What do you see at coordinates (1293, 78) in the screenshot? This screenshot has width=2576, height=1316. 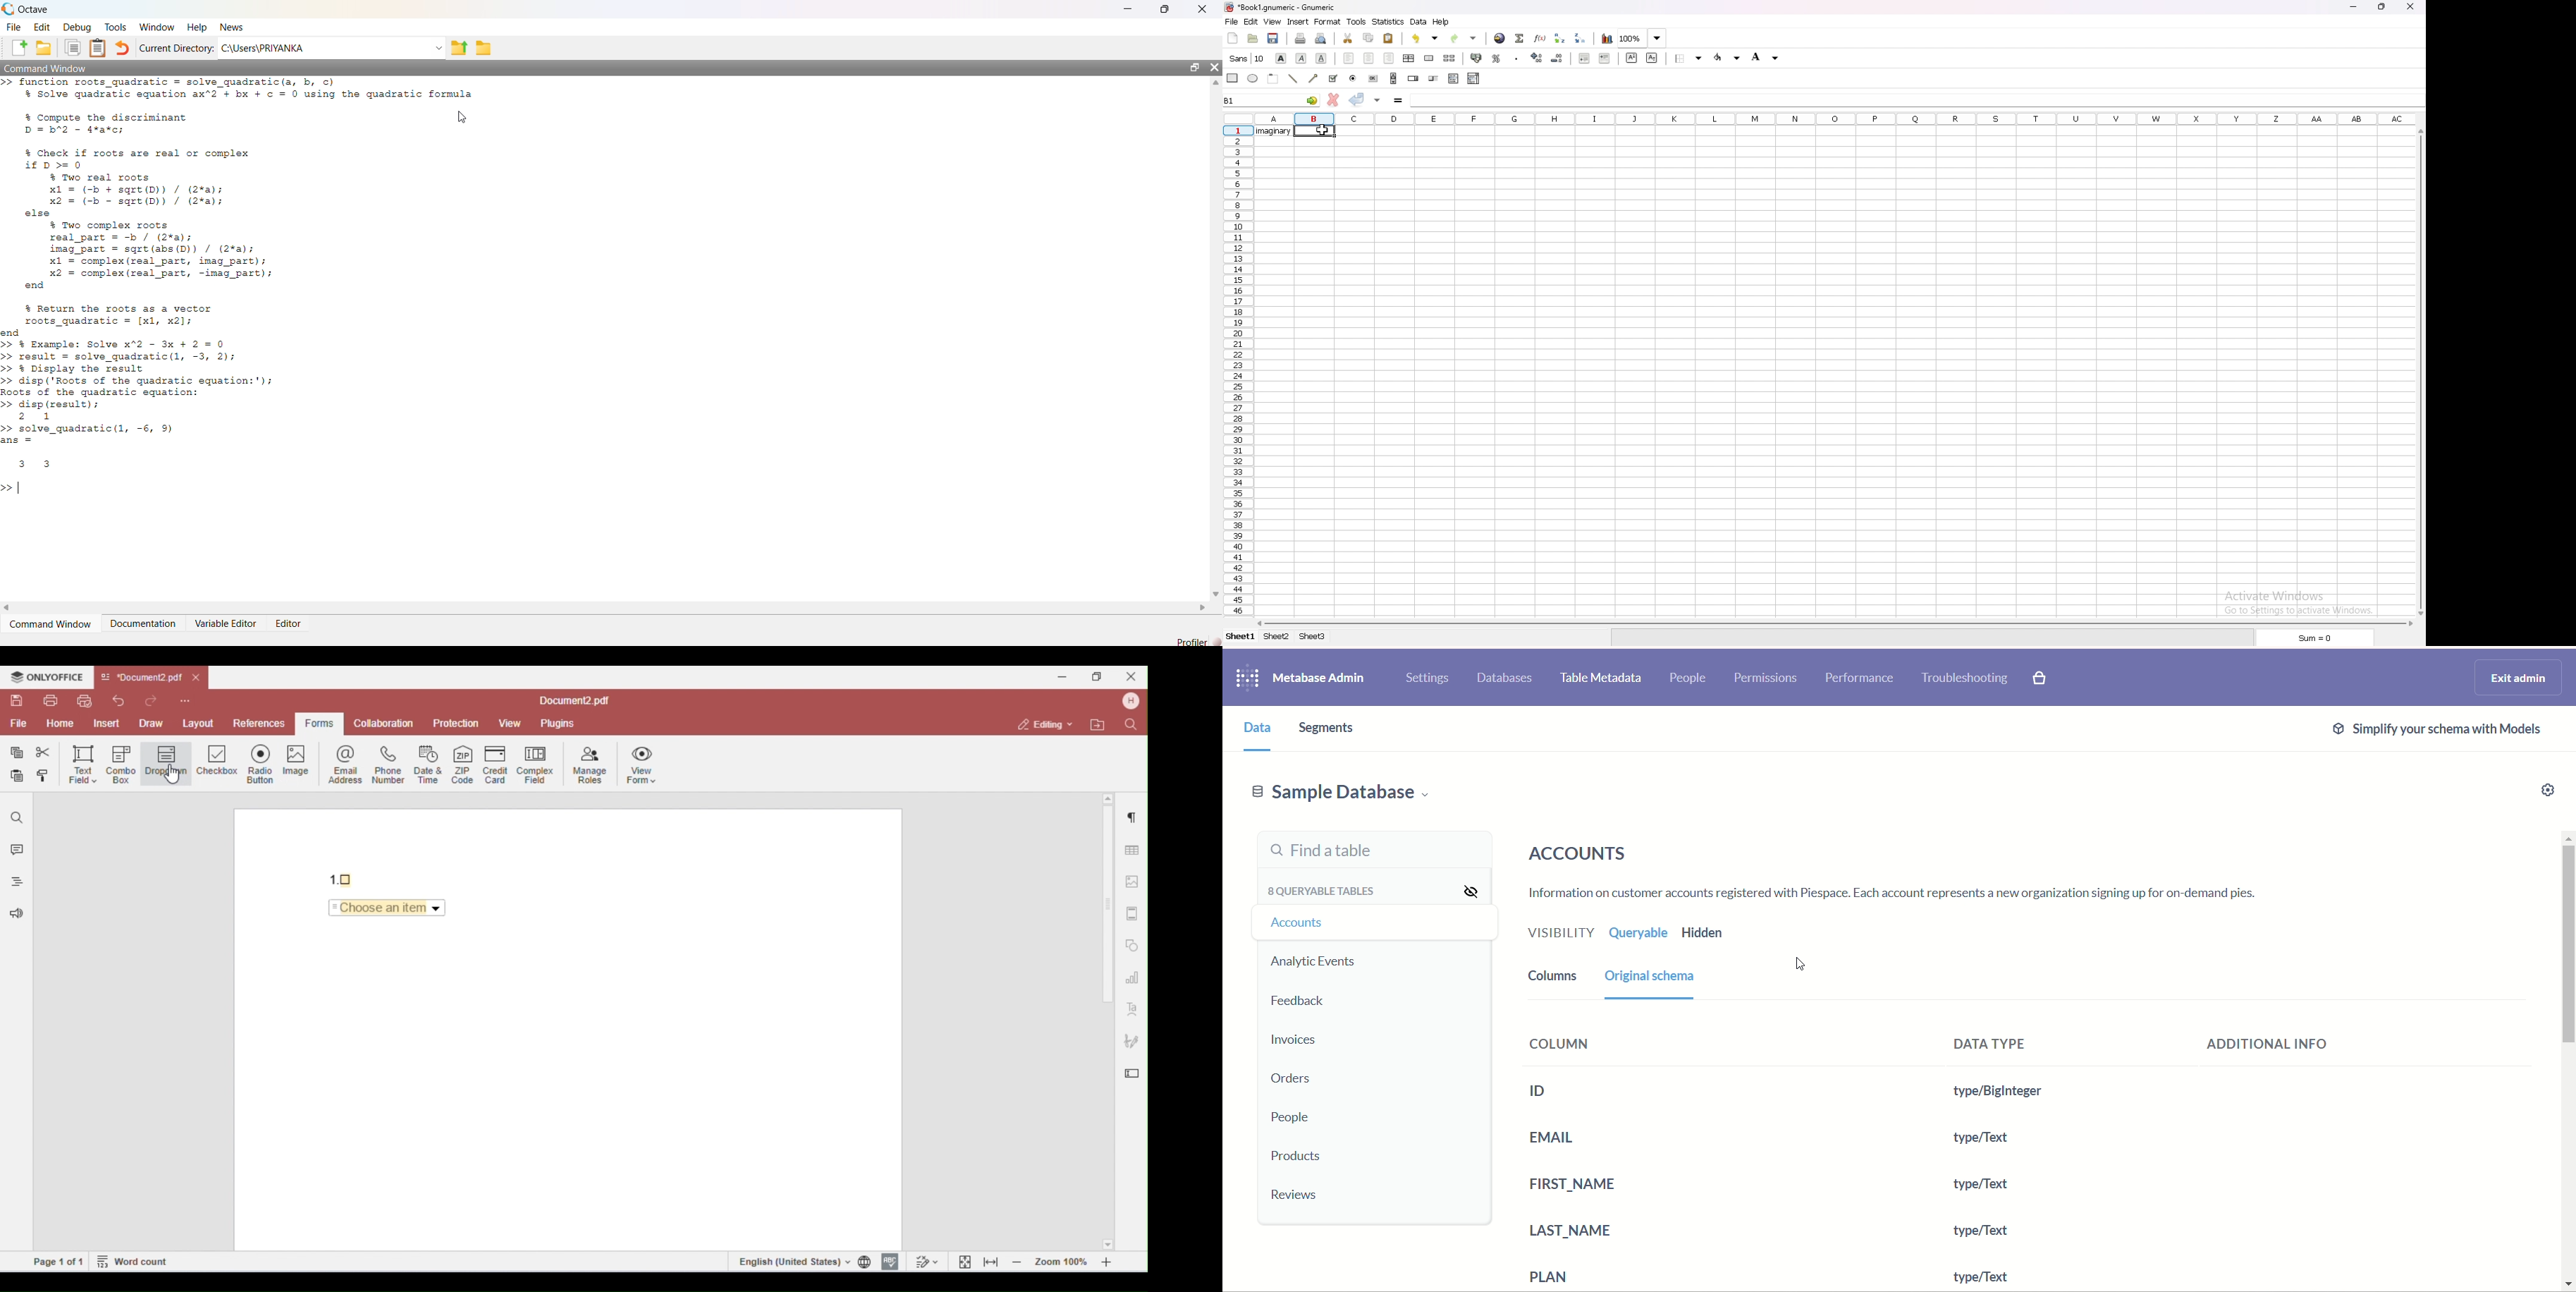 I see `line` at bounding box center [1293, 78].